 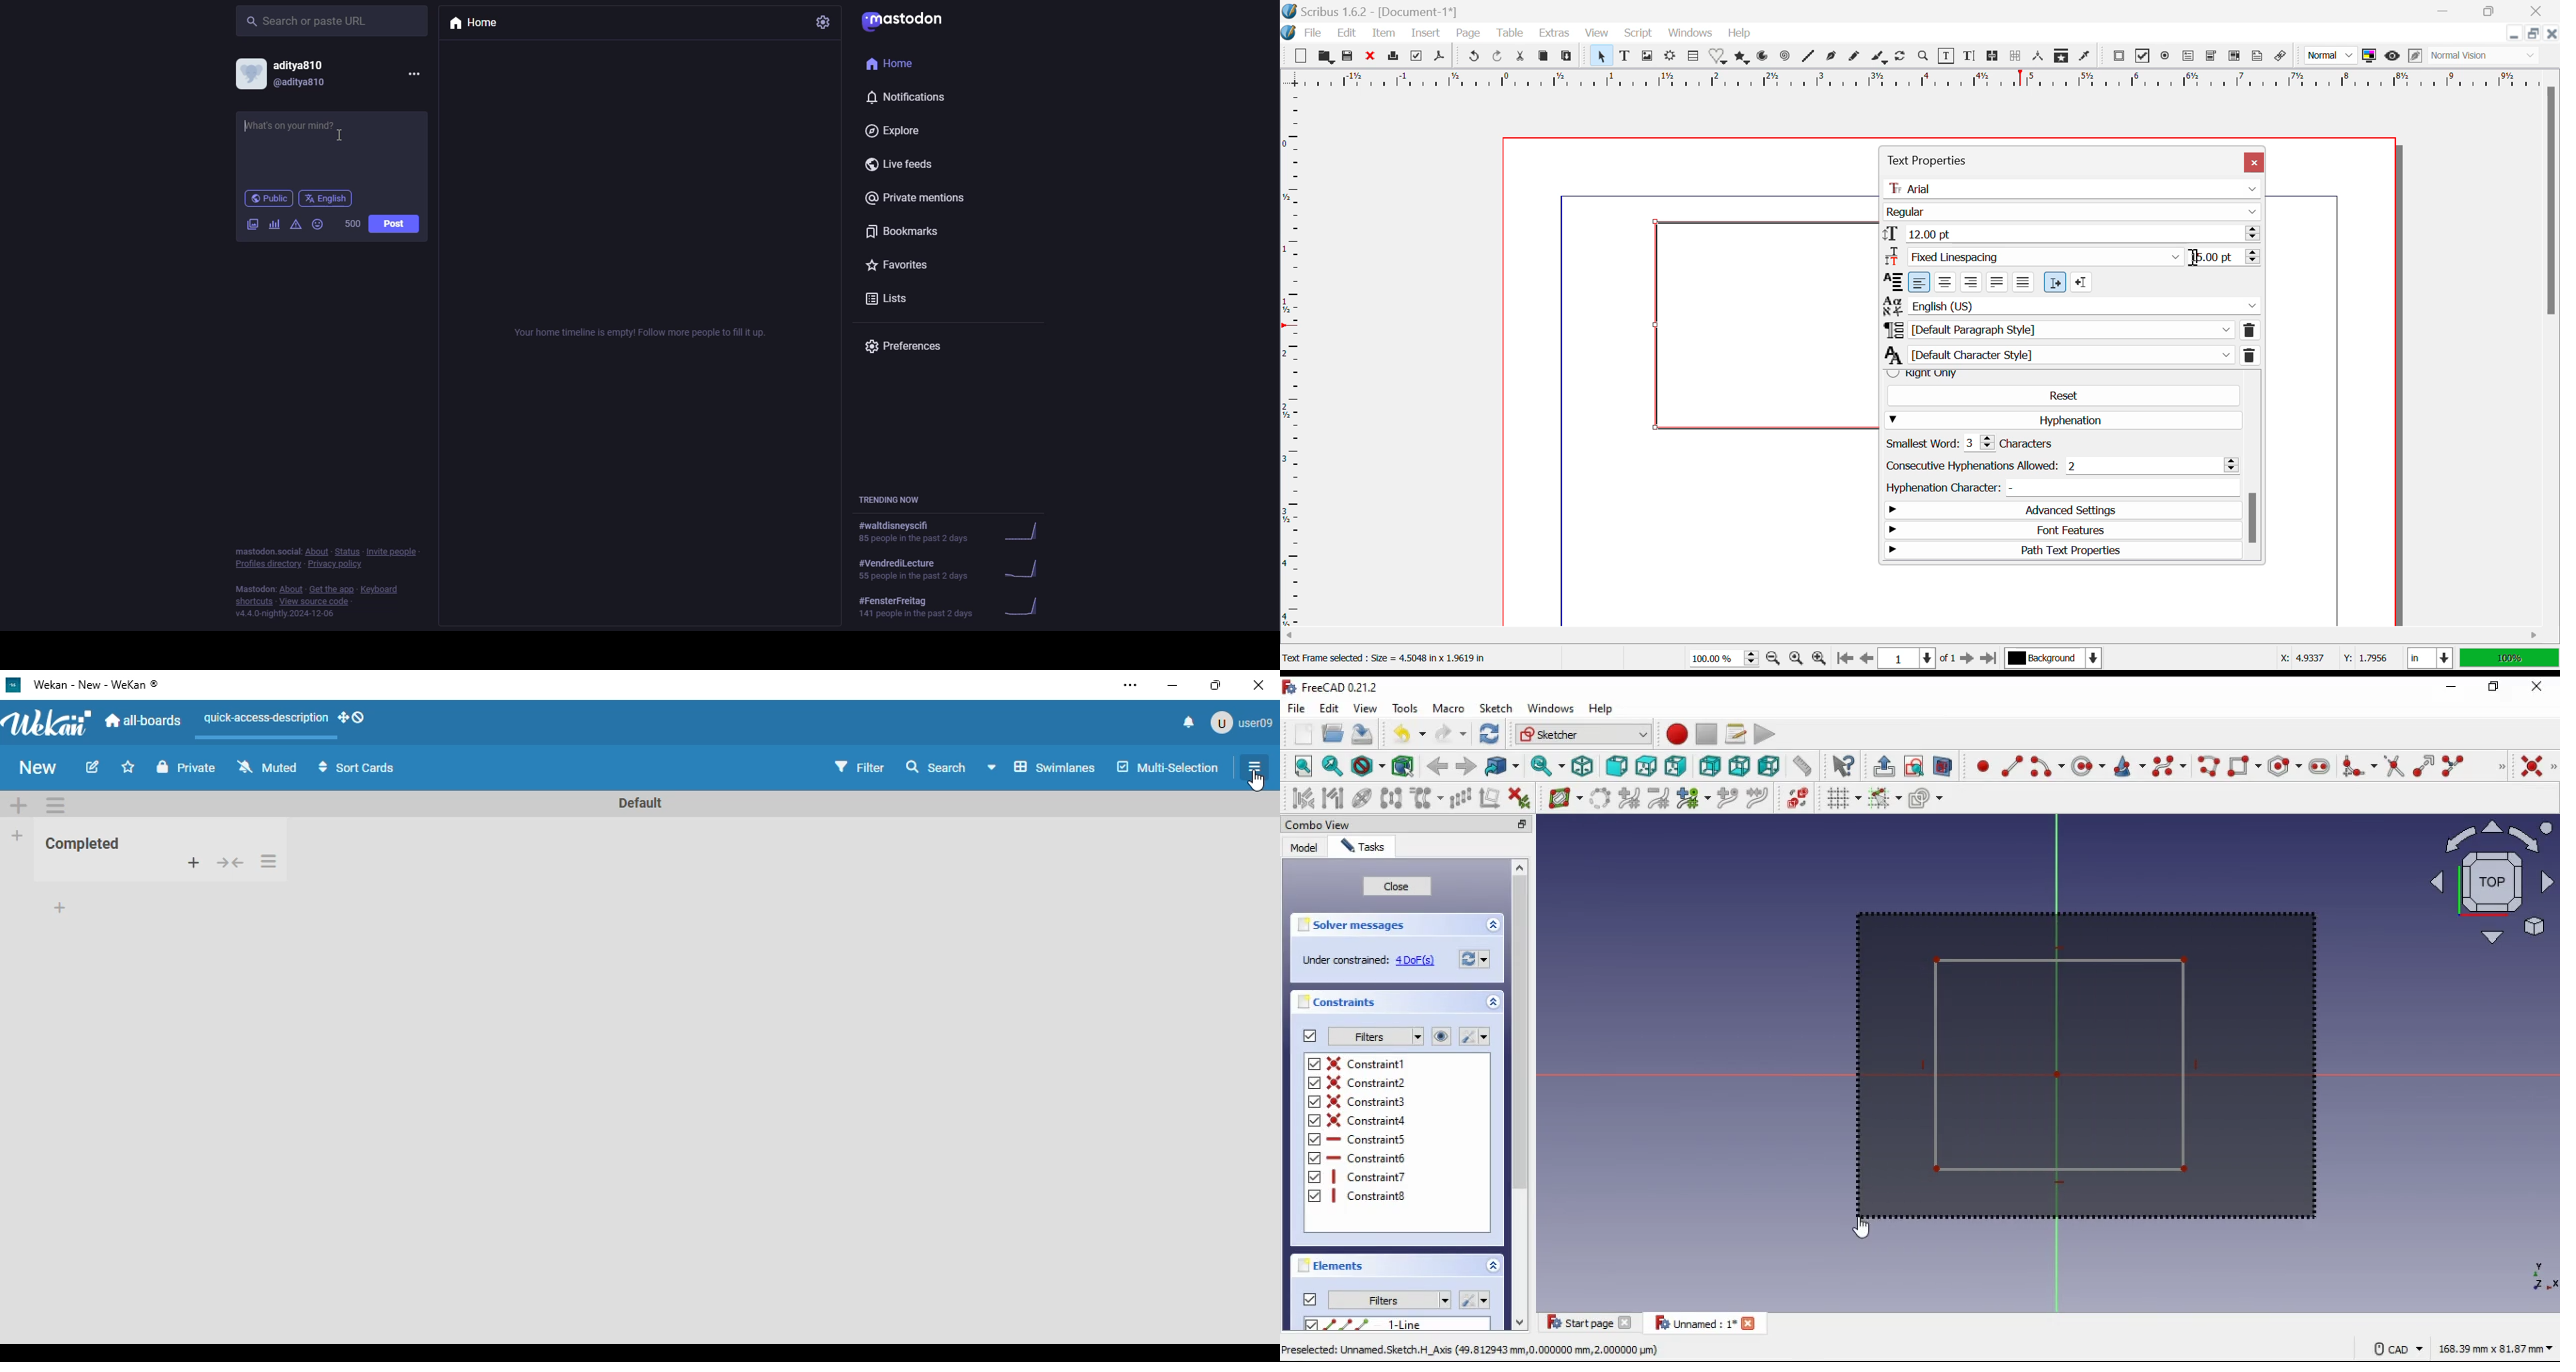 What do you see at coordinates (1334, 1266) in the screenshot?
I see `elements` at bounding box center [1334, 1266].